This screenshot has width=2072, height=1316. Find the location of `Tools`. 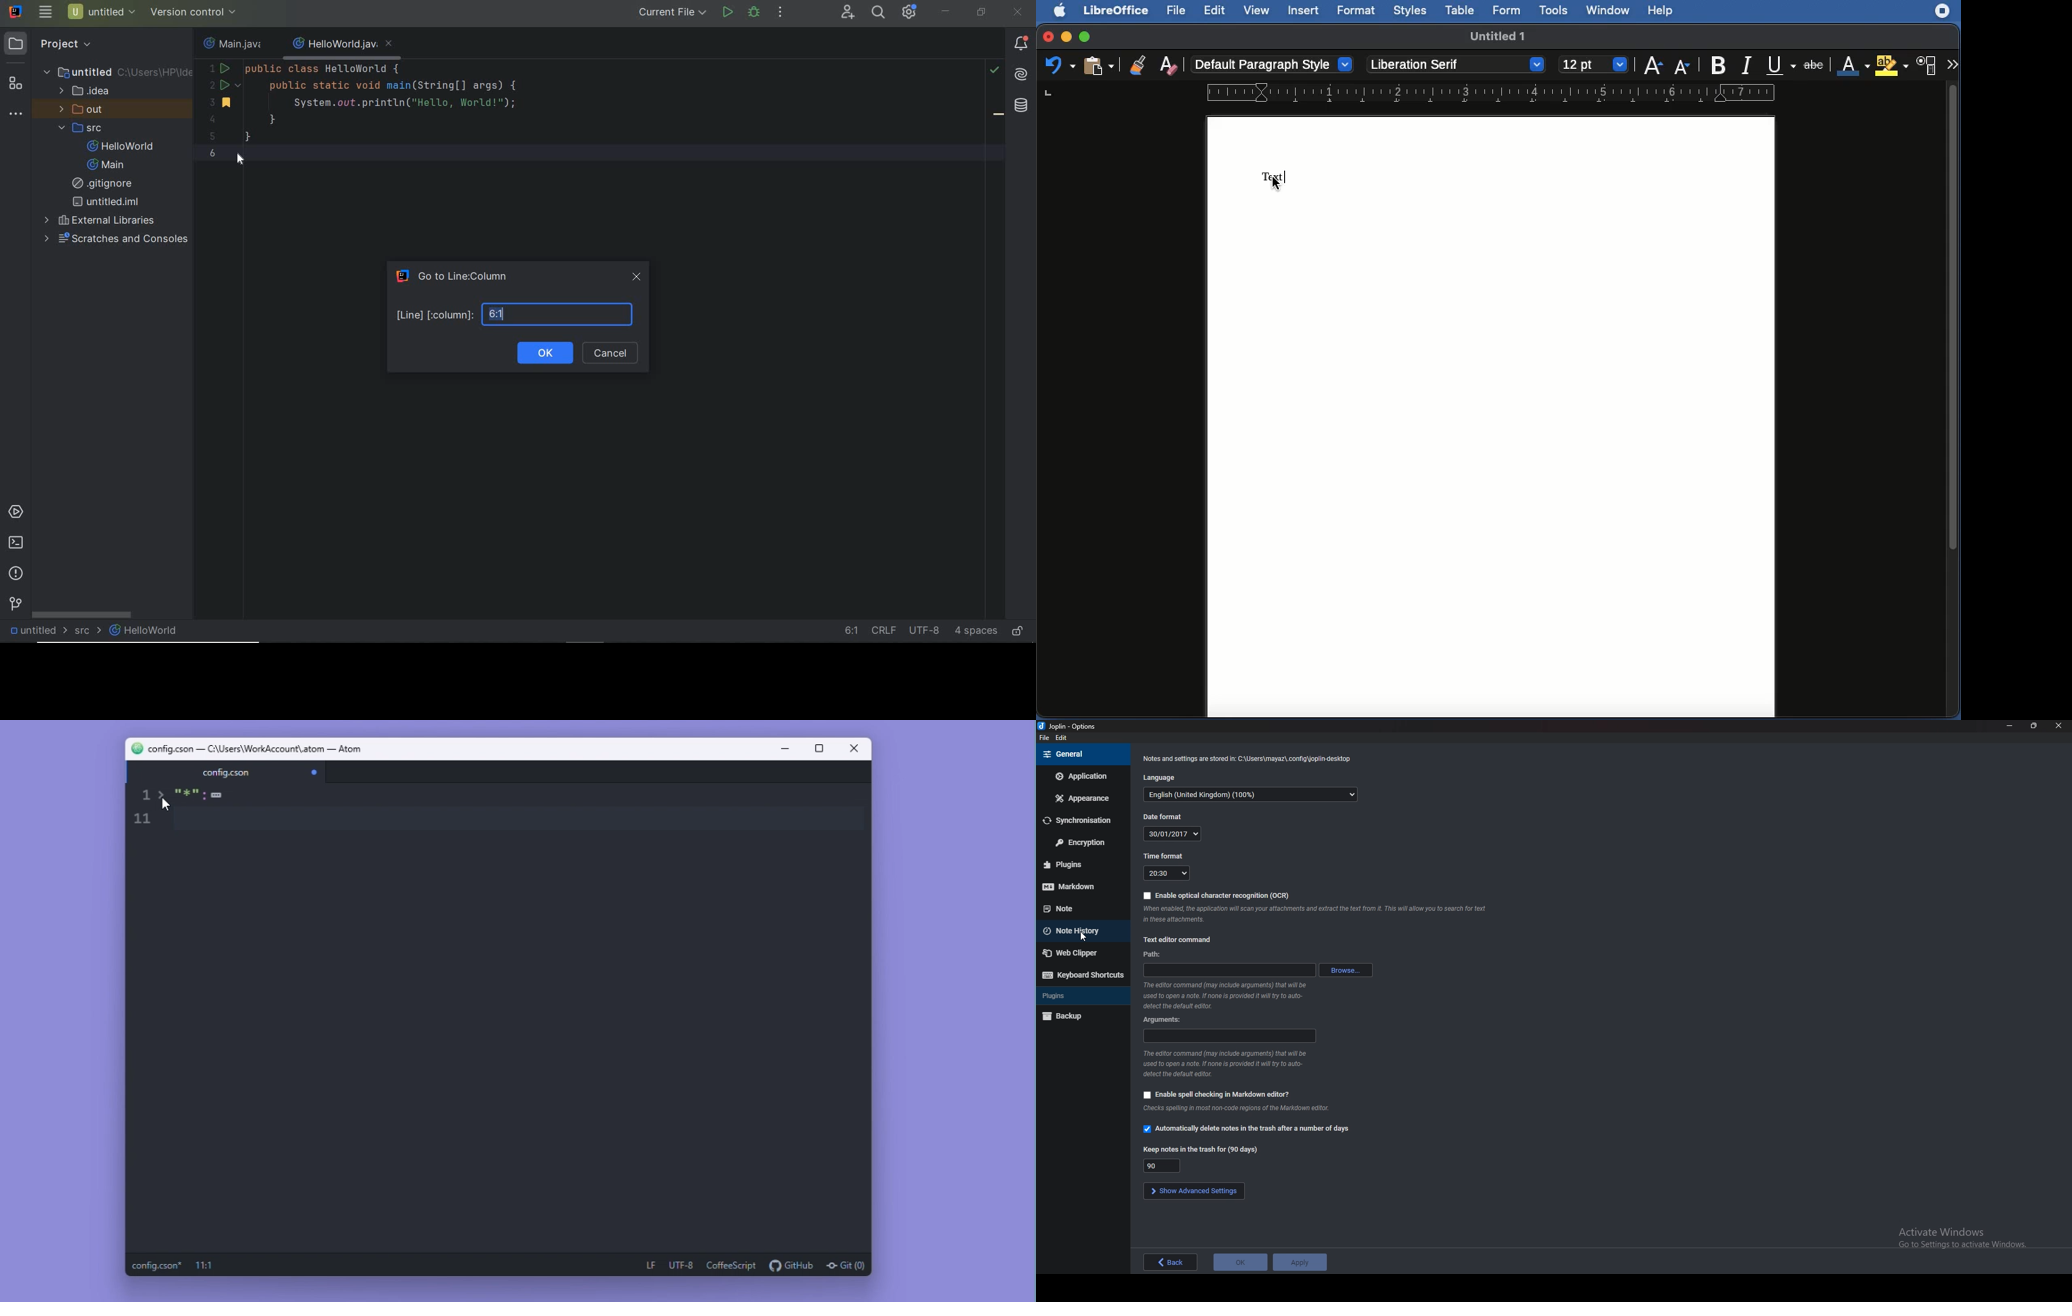

Tools is located at coordinates (1554, 12).